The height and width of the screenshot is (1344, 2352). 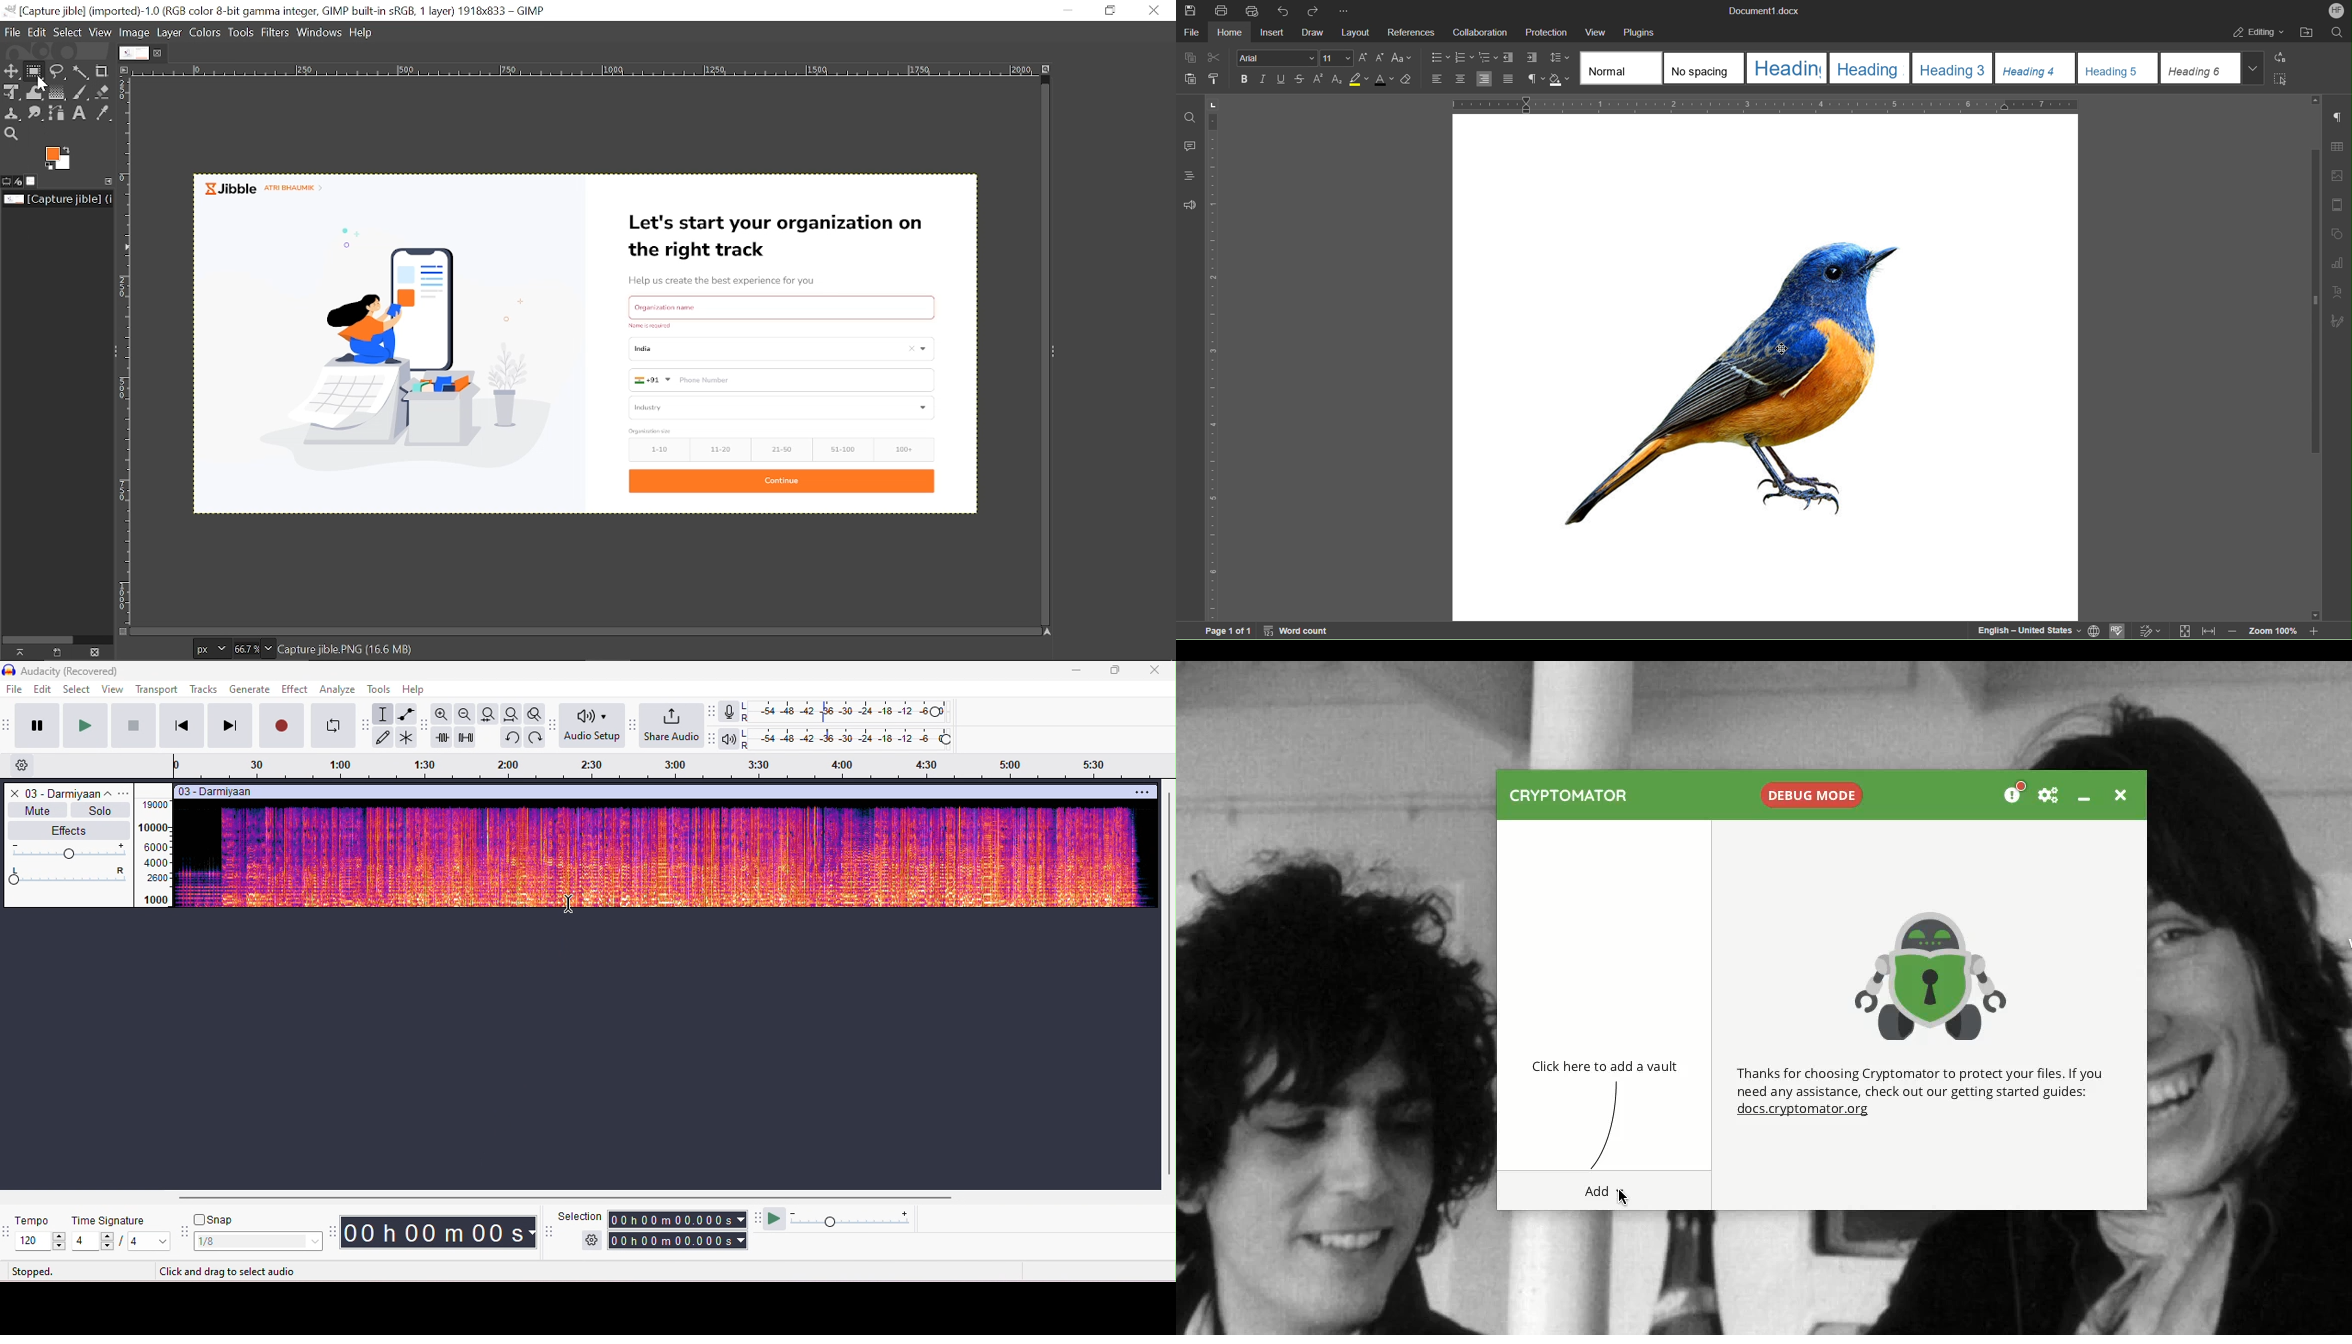 What do you see at coordinates (282, 726) in the screenshot?
I see `record` at bounding box center [282, 726].